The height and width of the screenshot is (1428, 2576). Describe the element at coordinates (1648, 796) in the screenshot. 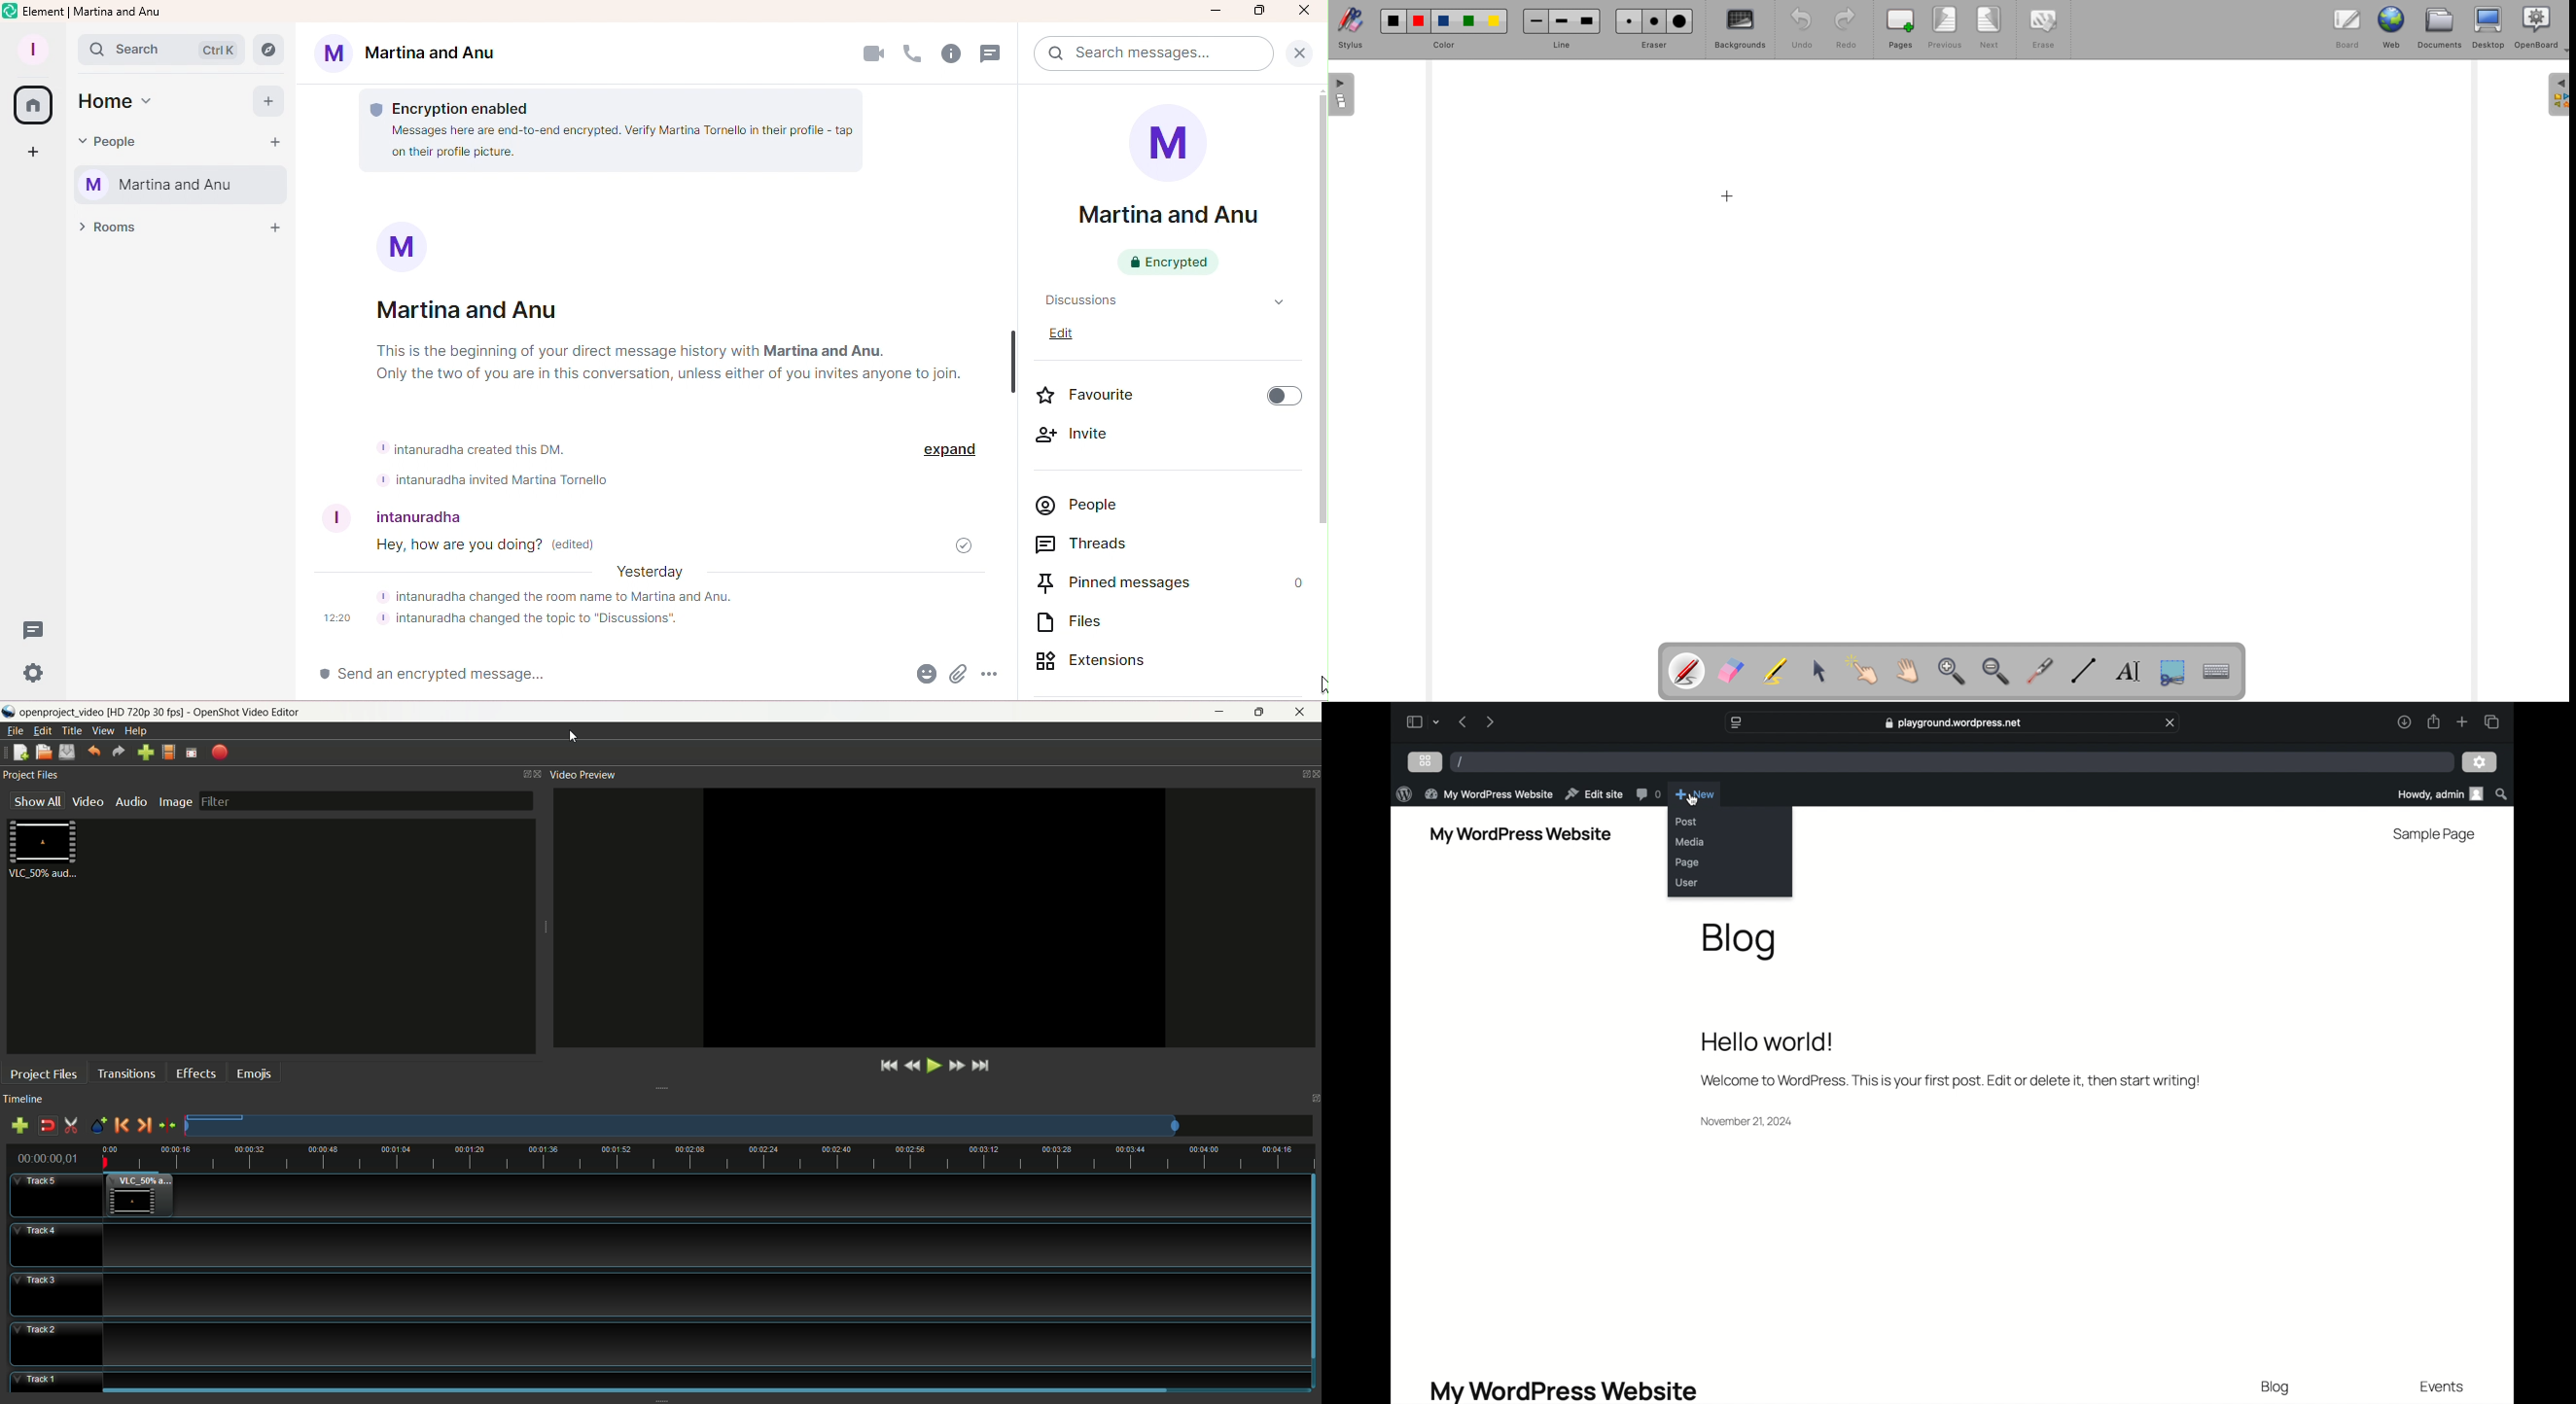

I see `comments` at that location.